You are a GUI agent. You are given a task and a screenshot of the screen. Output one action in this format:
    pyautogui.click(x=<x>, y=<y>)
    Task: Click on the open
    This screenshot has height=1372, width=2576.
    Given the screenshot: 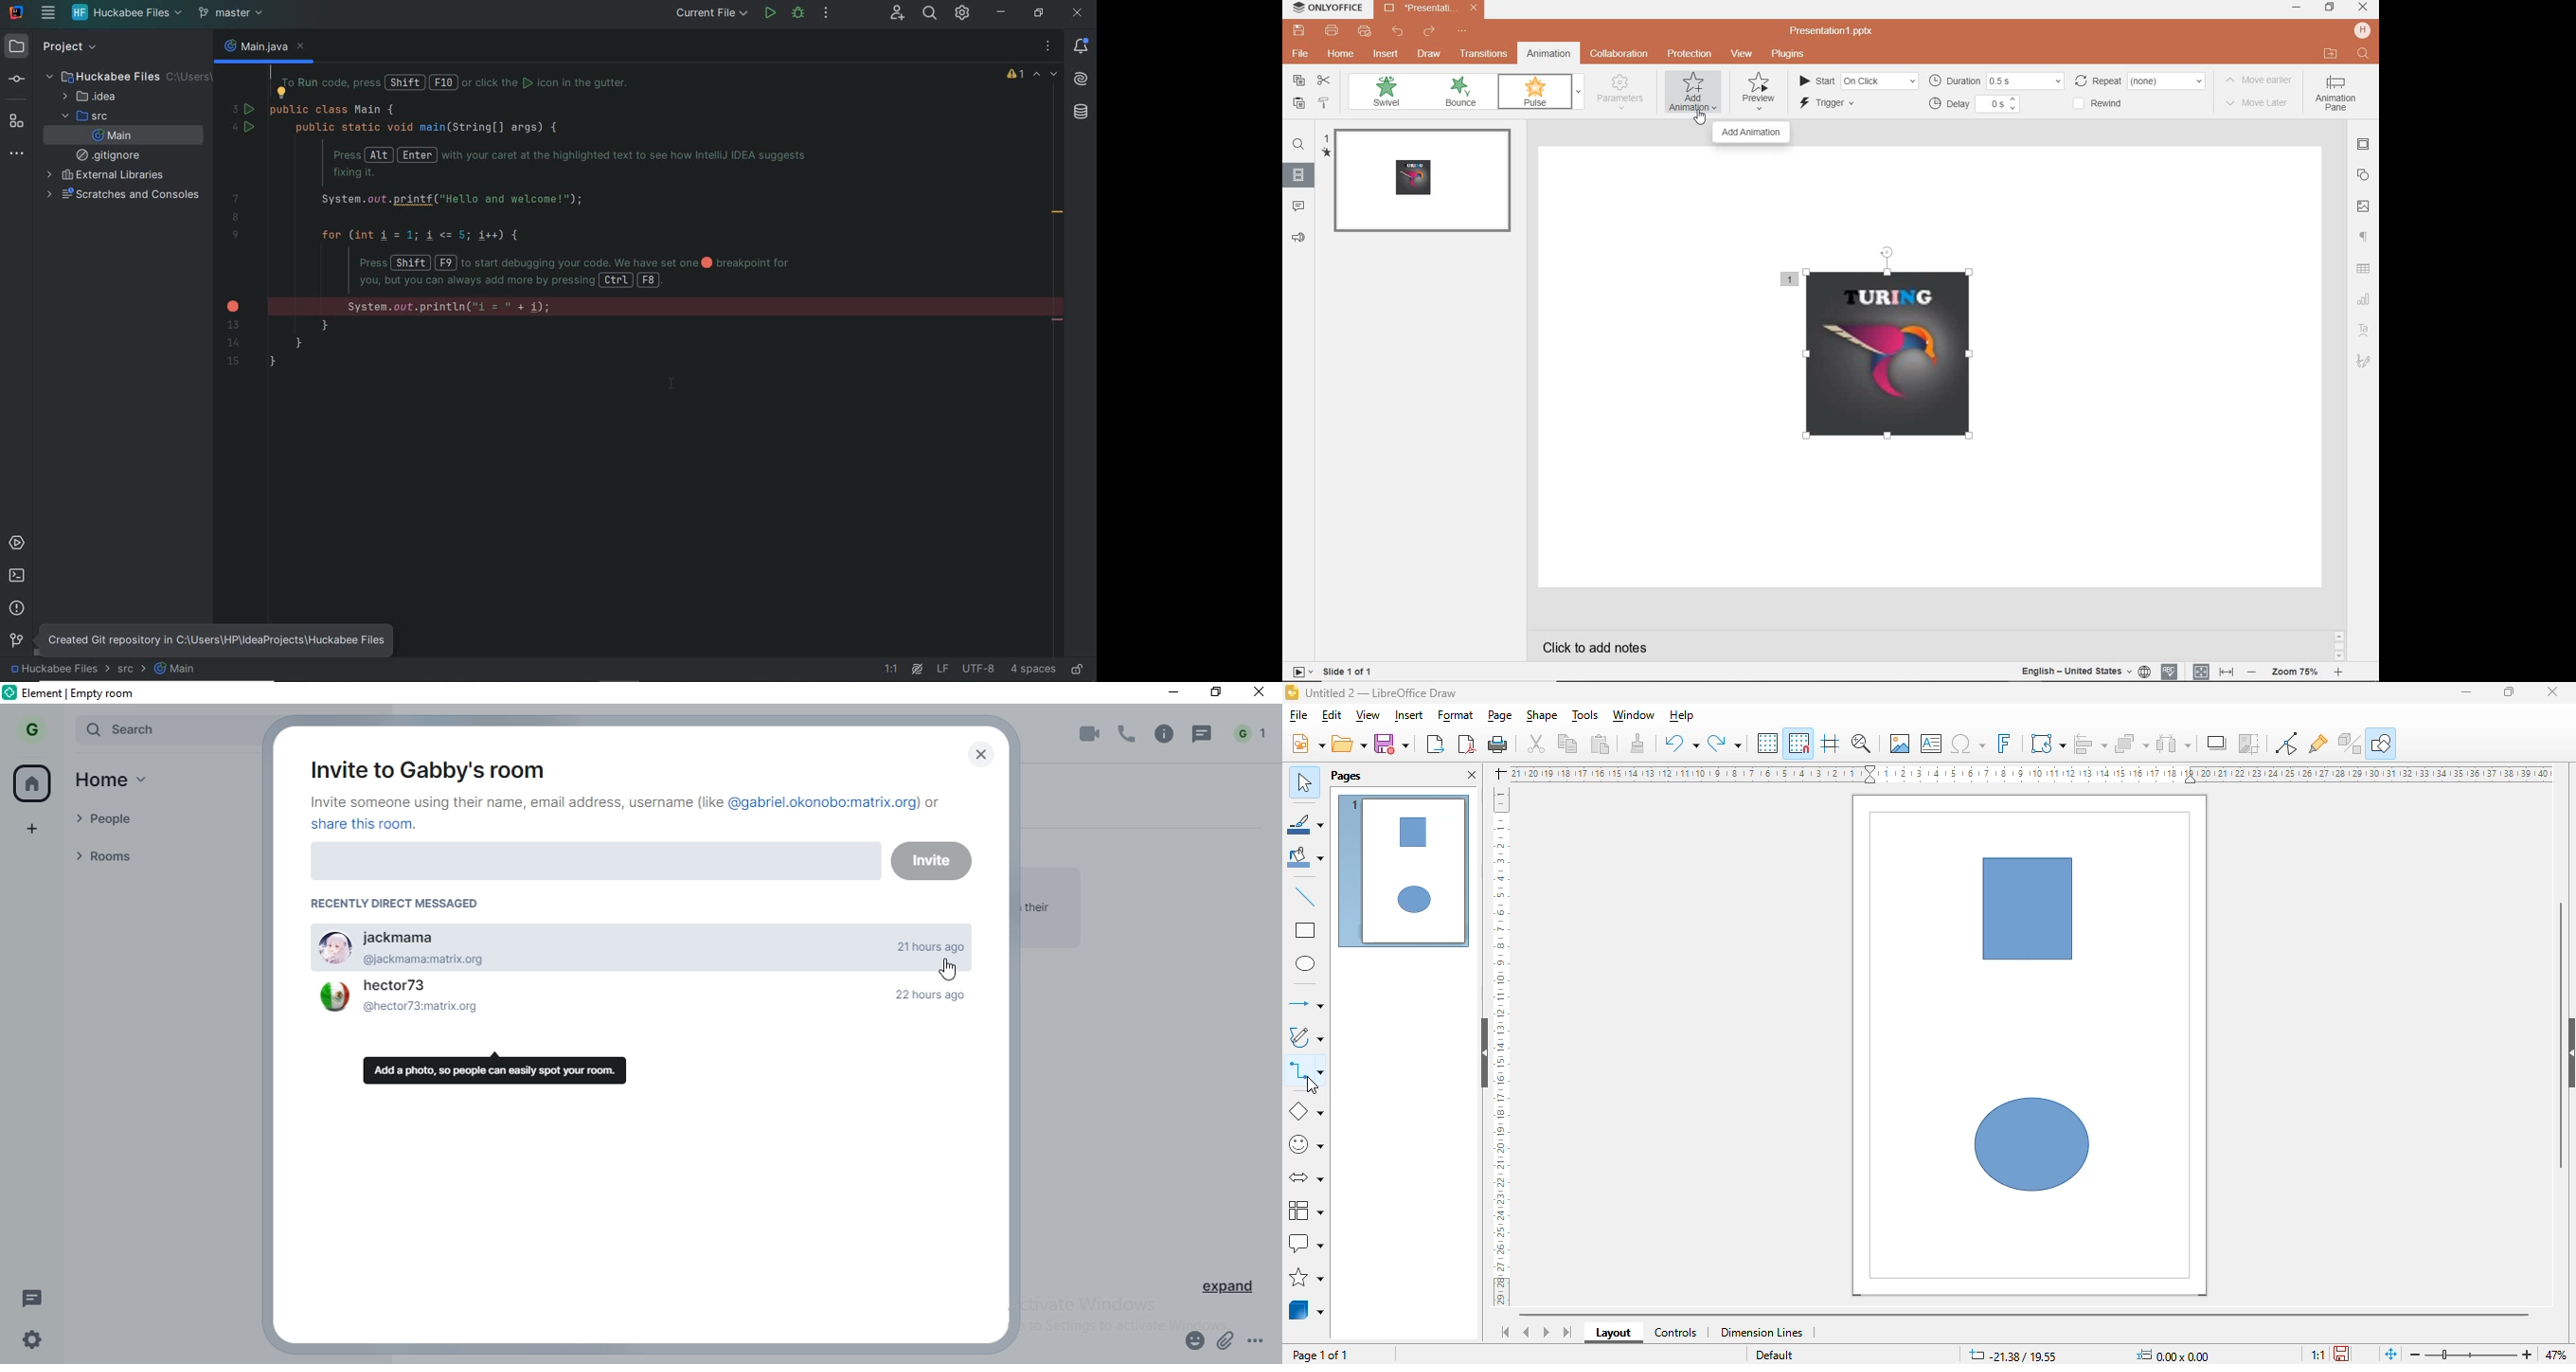 What is the action you would take?
    pyautogui.click(x=1350, y=743)
    